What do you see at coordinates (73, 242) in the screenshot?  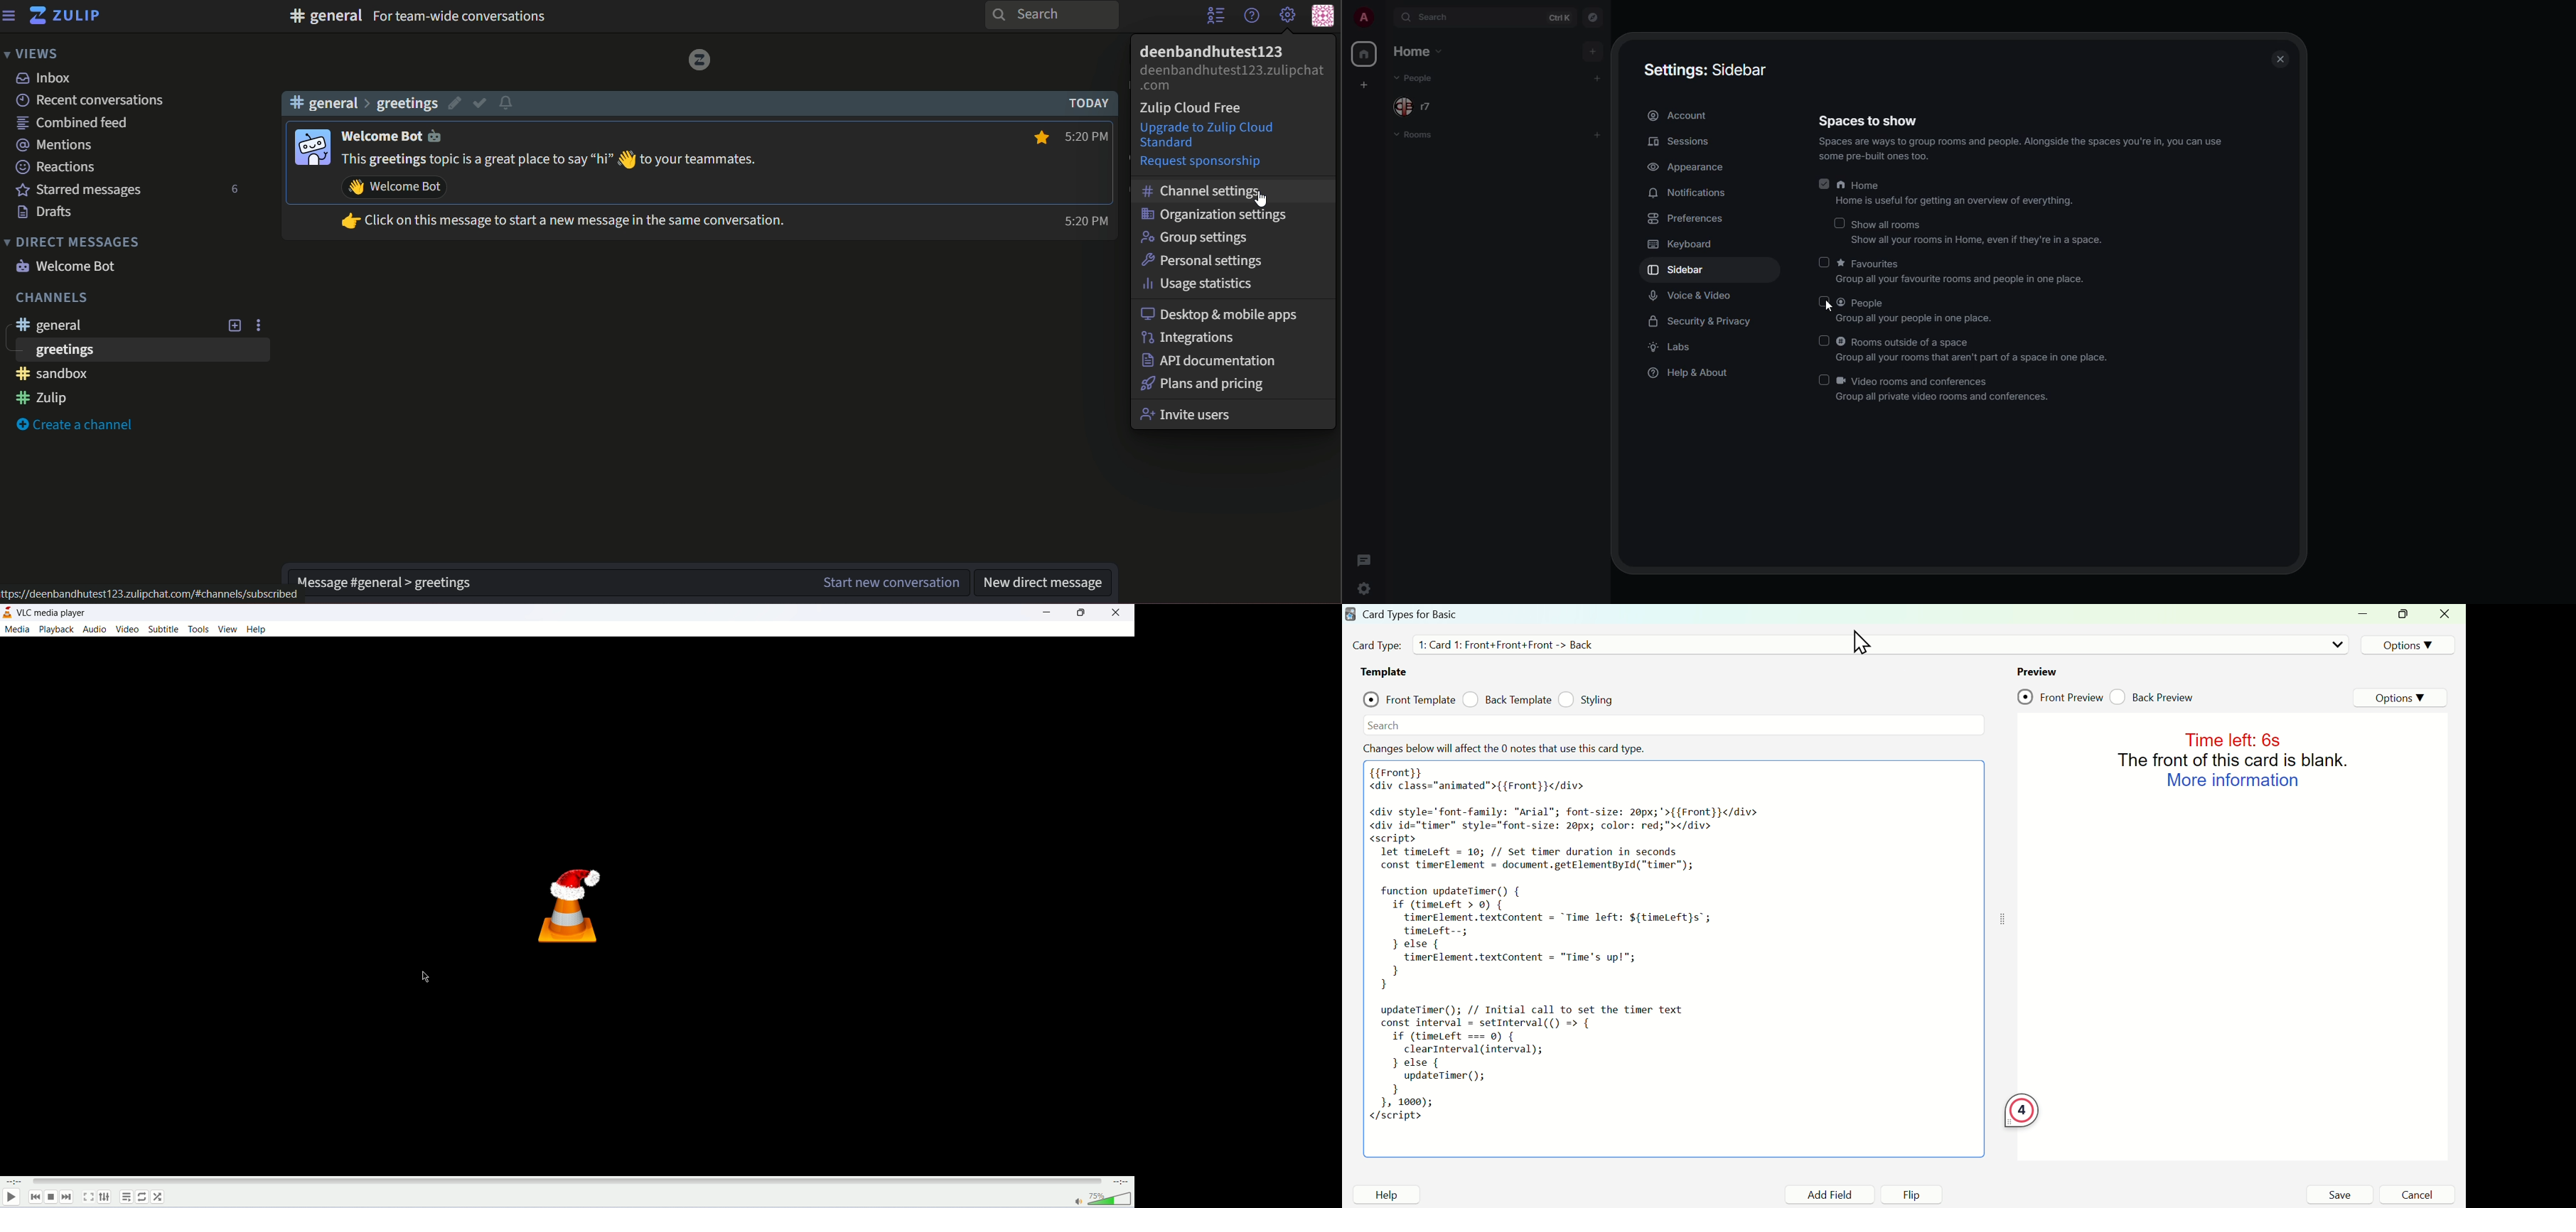 I see `direct messages` at bounding box center [73, 242].